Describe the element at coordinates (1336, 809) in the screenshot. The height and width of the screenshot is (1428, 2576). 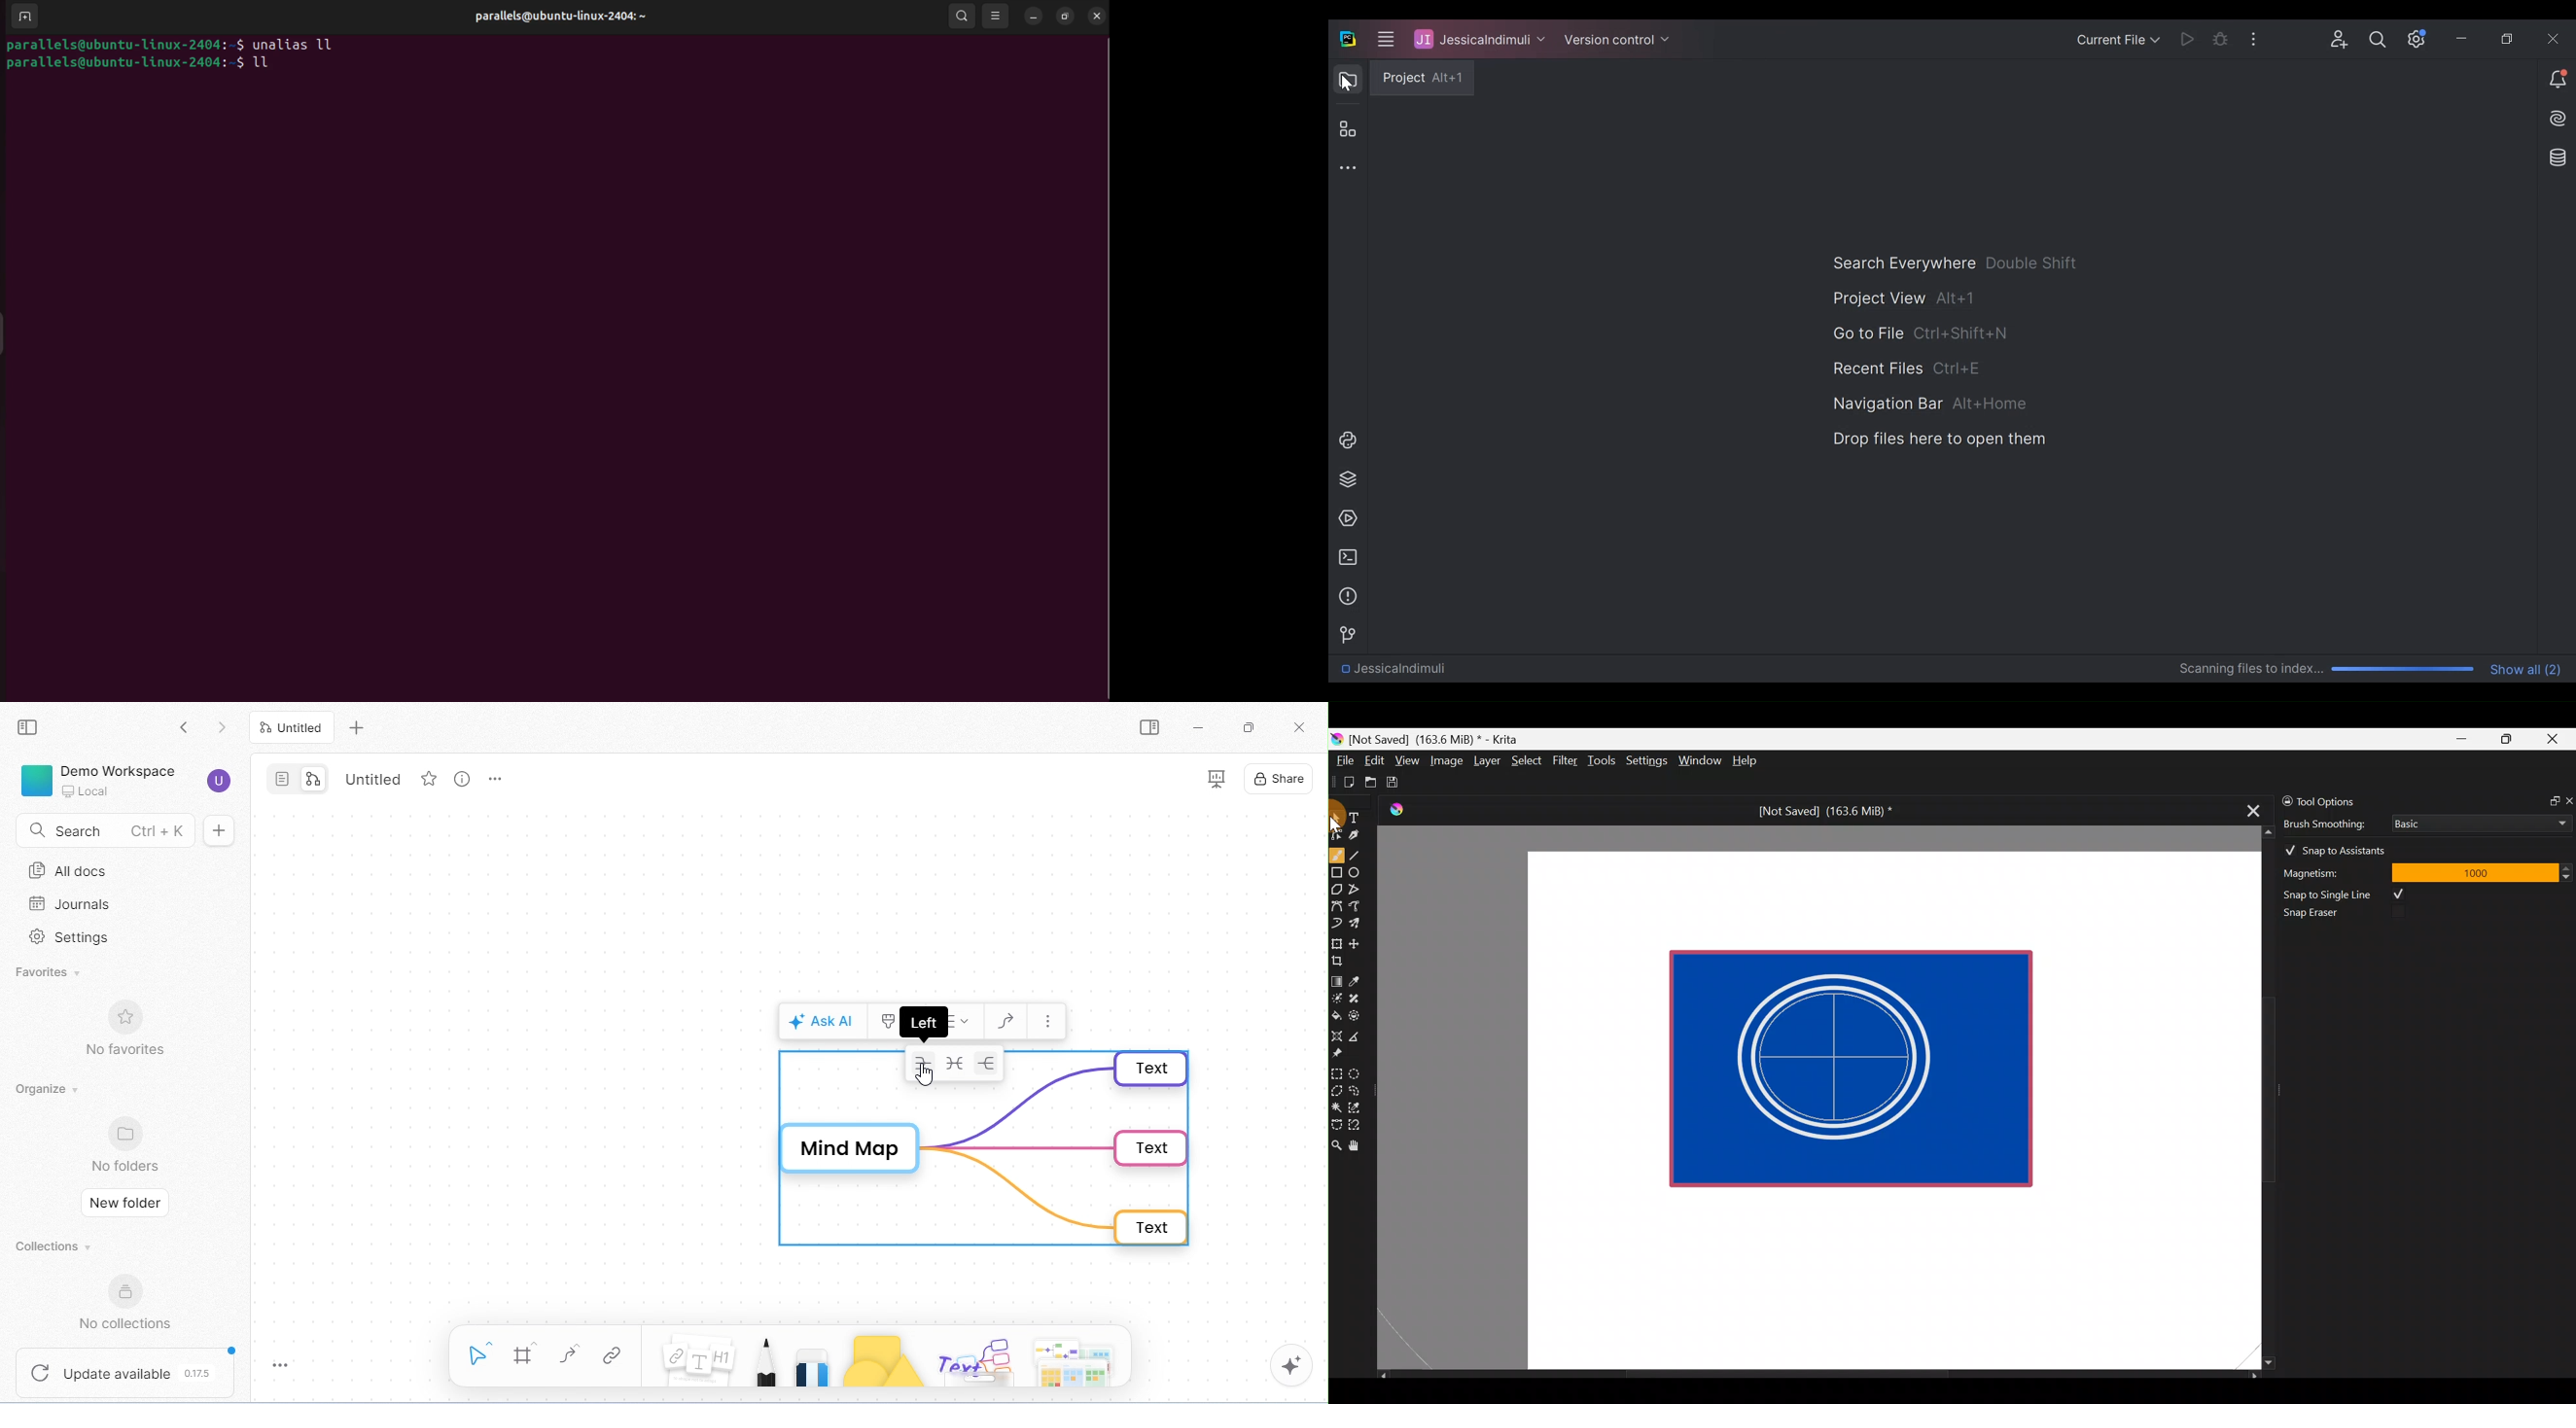
I see `Cursor on select shapes tool` at that location.